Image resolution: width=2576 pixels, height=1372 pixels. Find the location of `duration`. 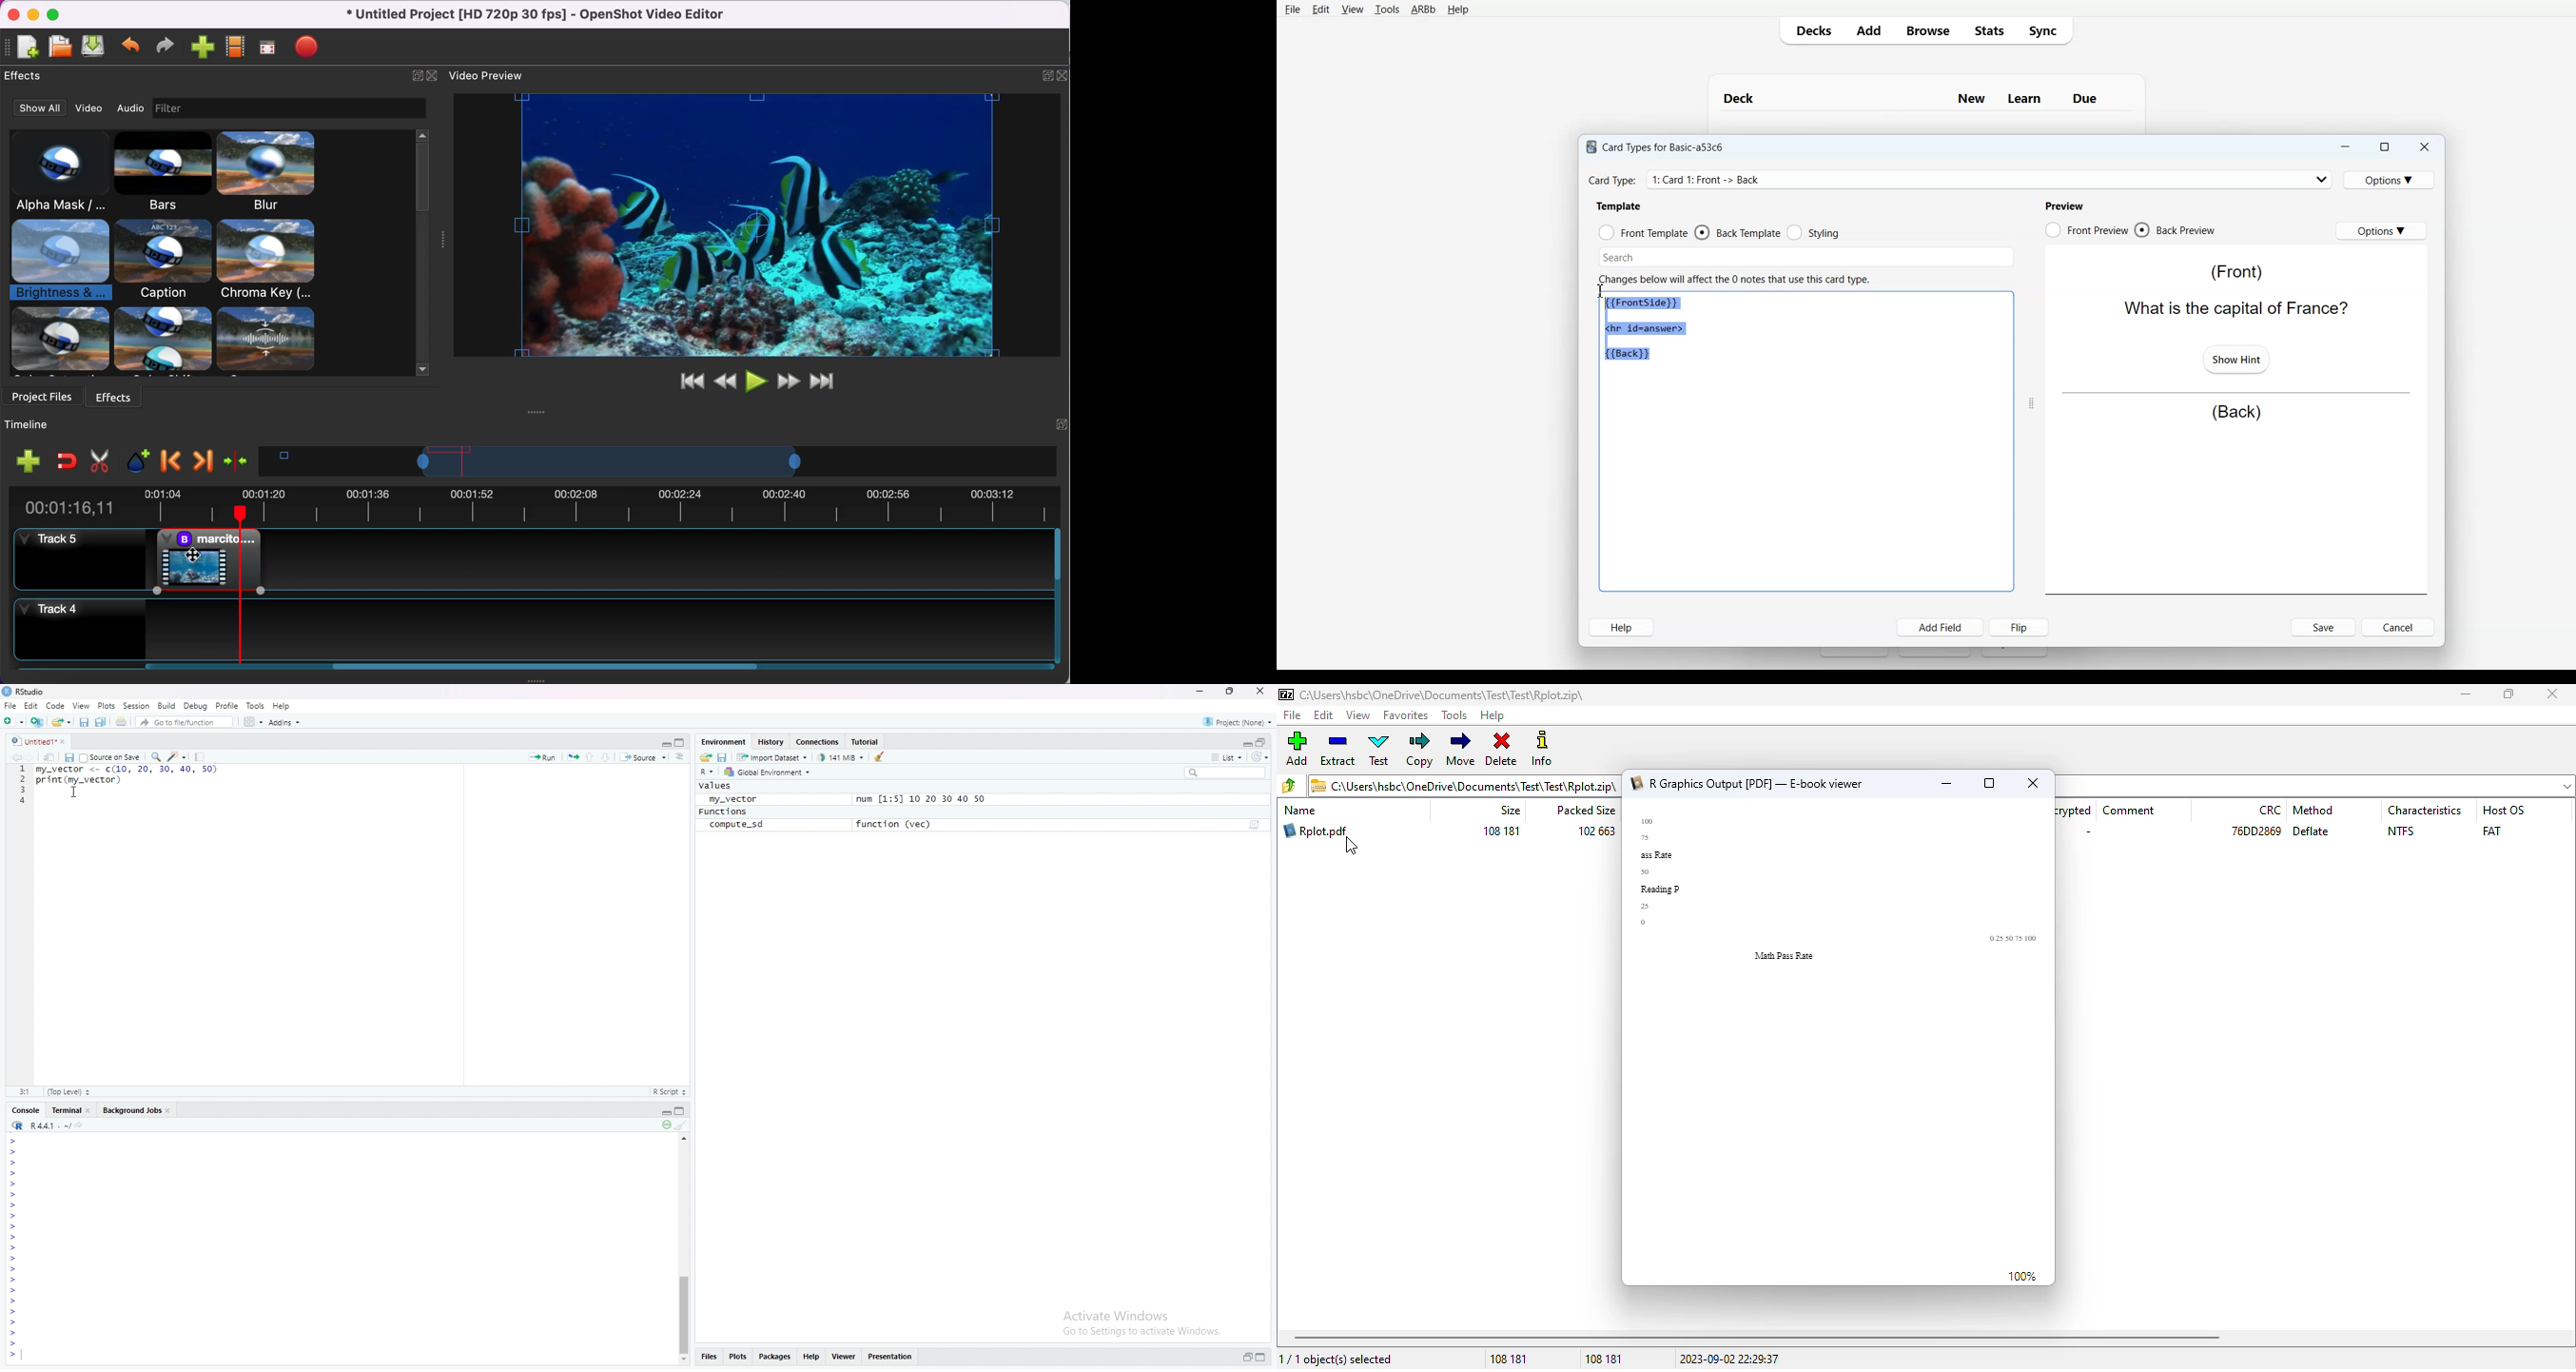

duration is located at coordinates (531, 505).